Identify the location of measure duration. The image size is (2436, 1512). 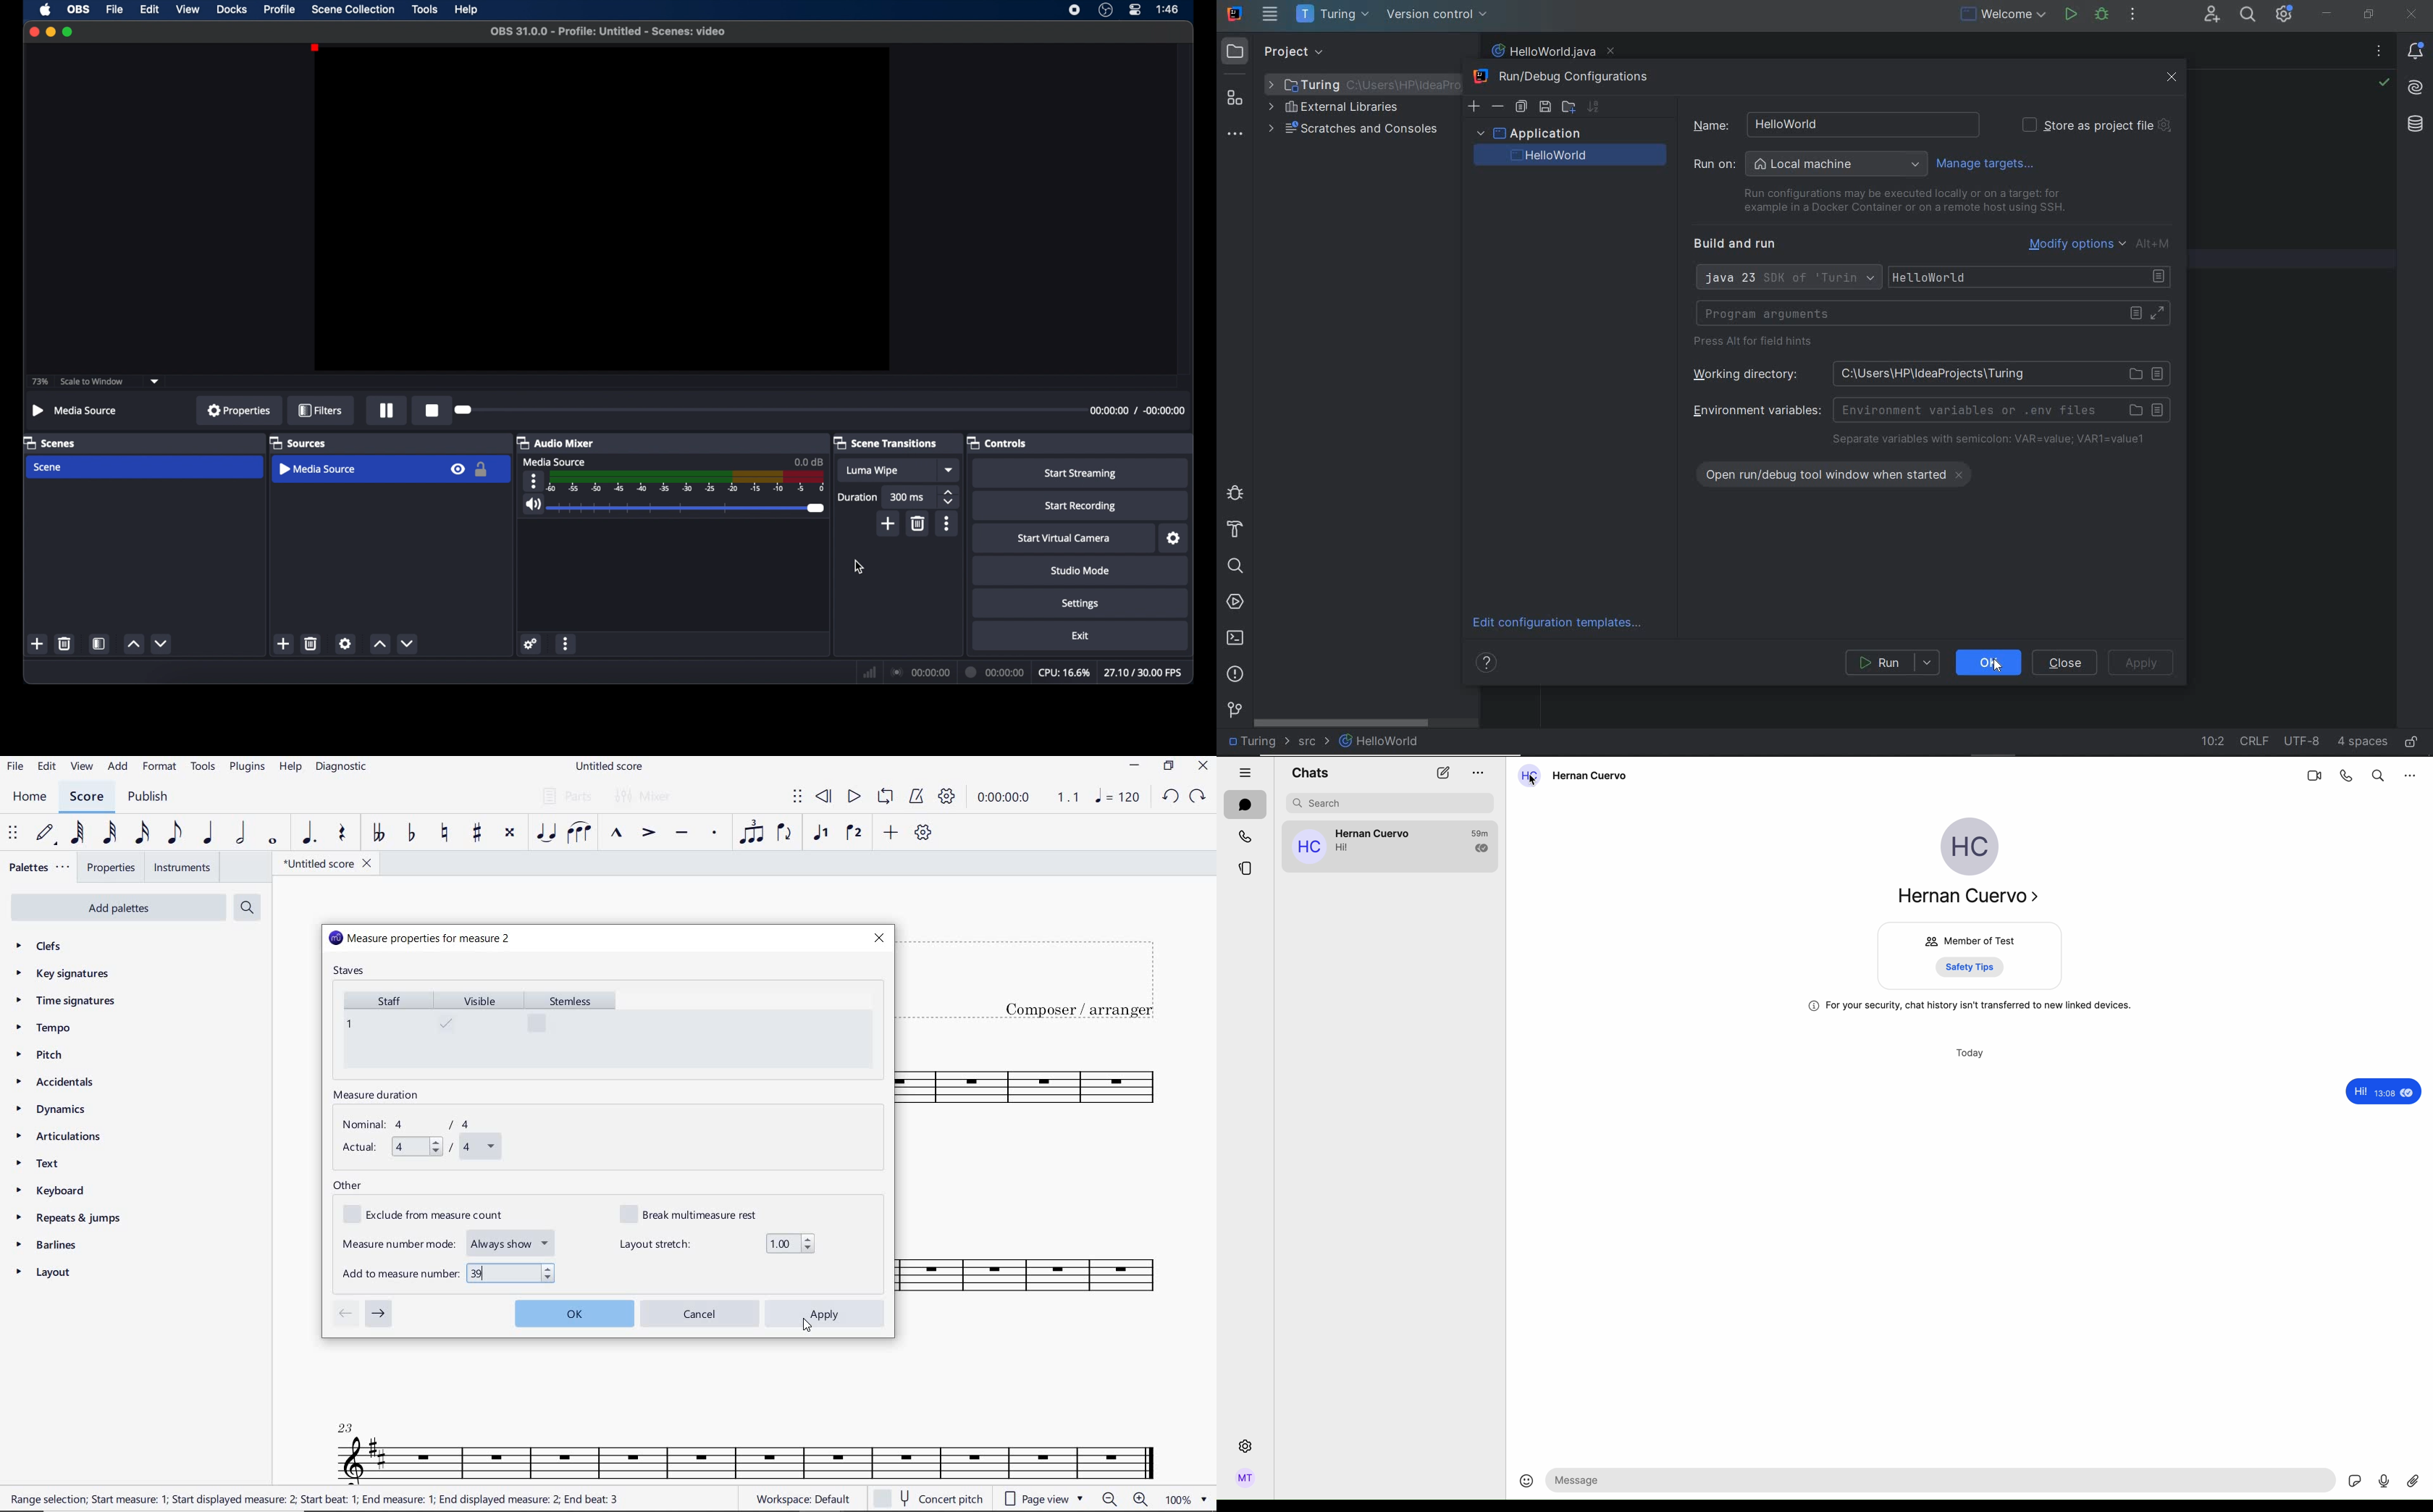
(381, 1096).